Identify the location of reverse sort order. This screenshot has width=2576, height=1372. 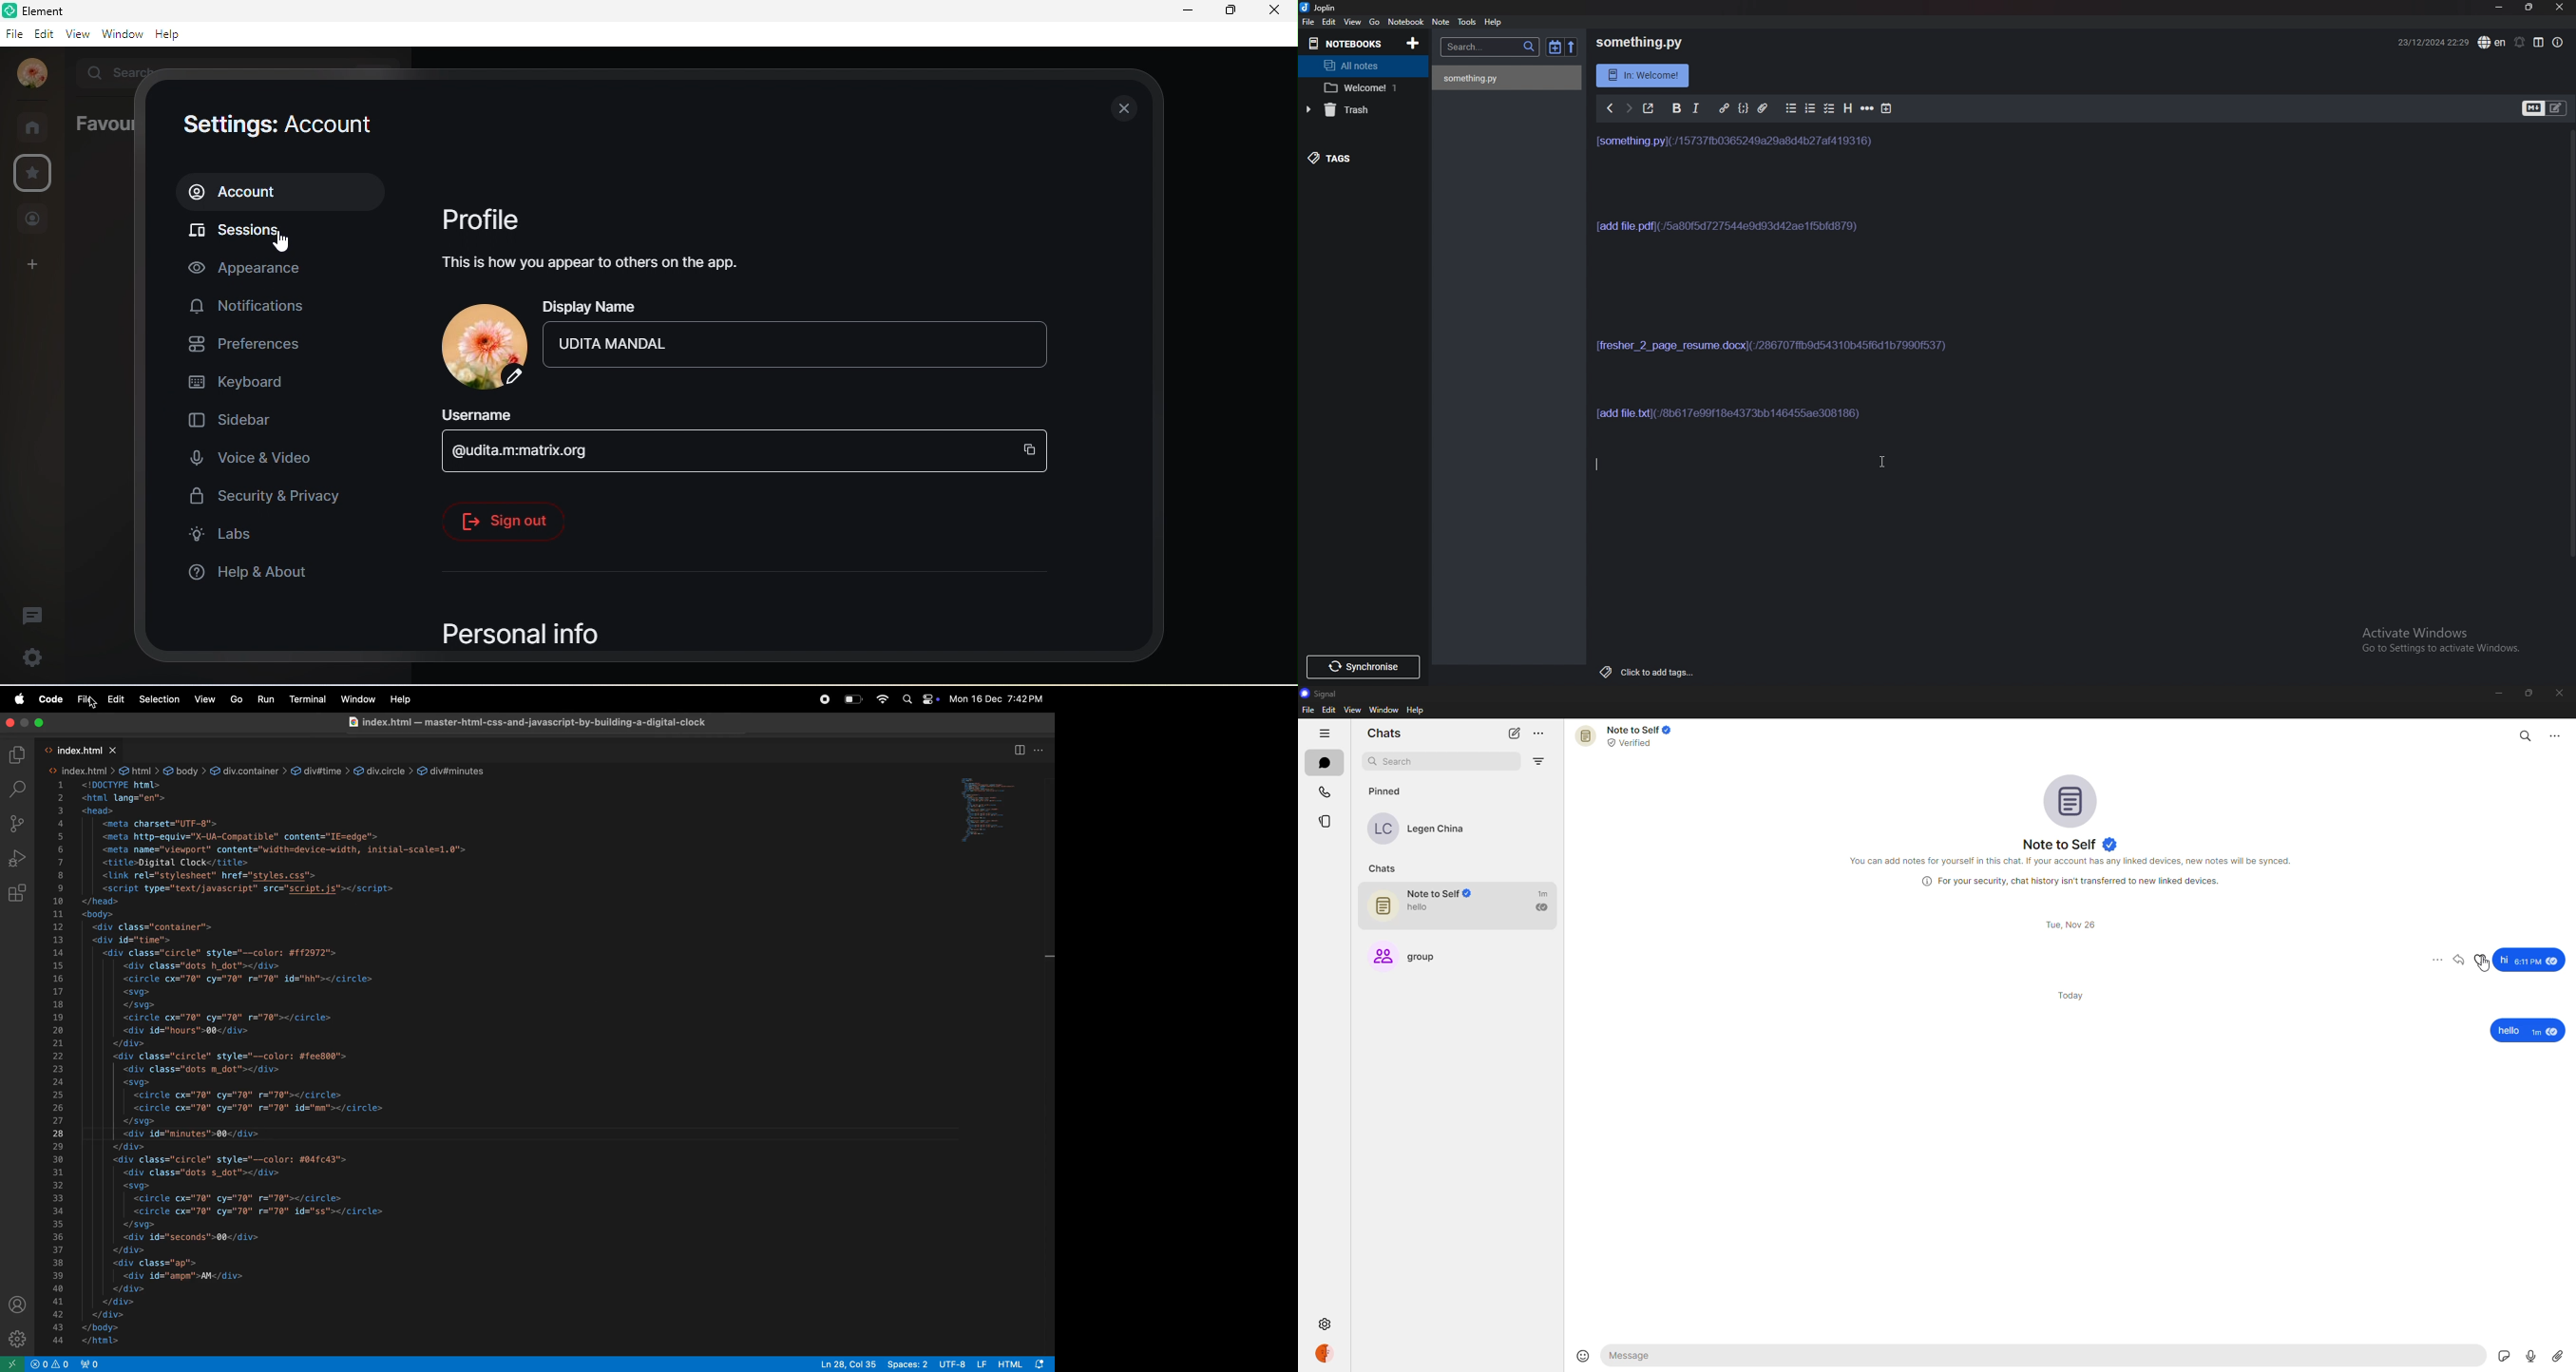
(1571, 47).